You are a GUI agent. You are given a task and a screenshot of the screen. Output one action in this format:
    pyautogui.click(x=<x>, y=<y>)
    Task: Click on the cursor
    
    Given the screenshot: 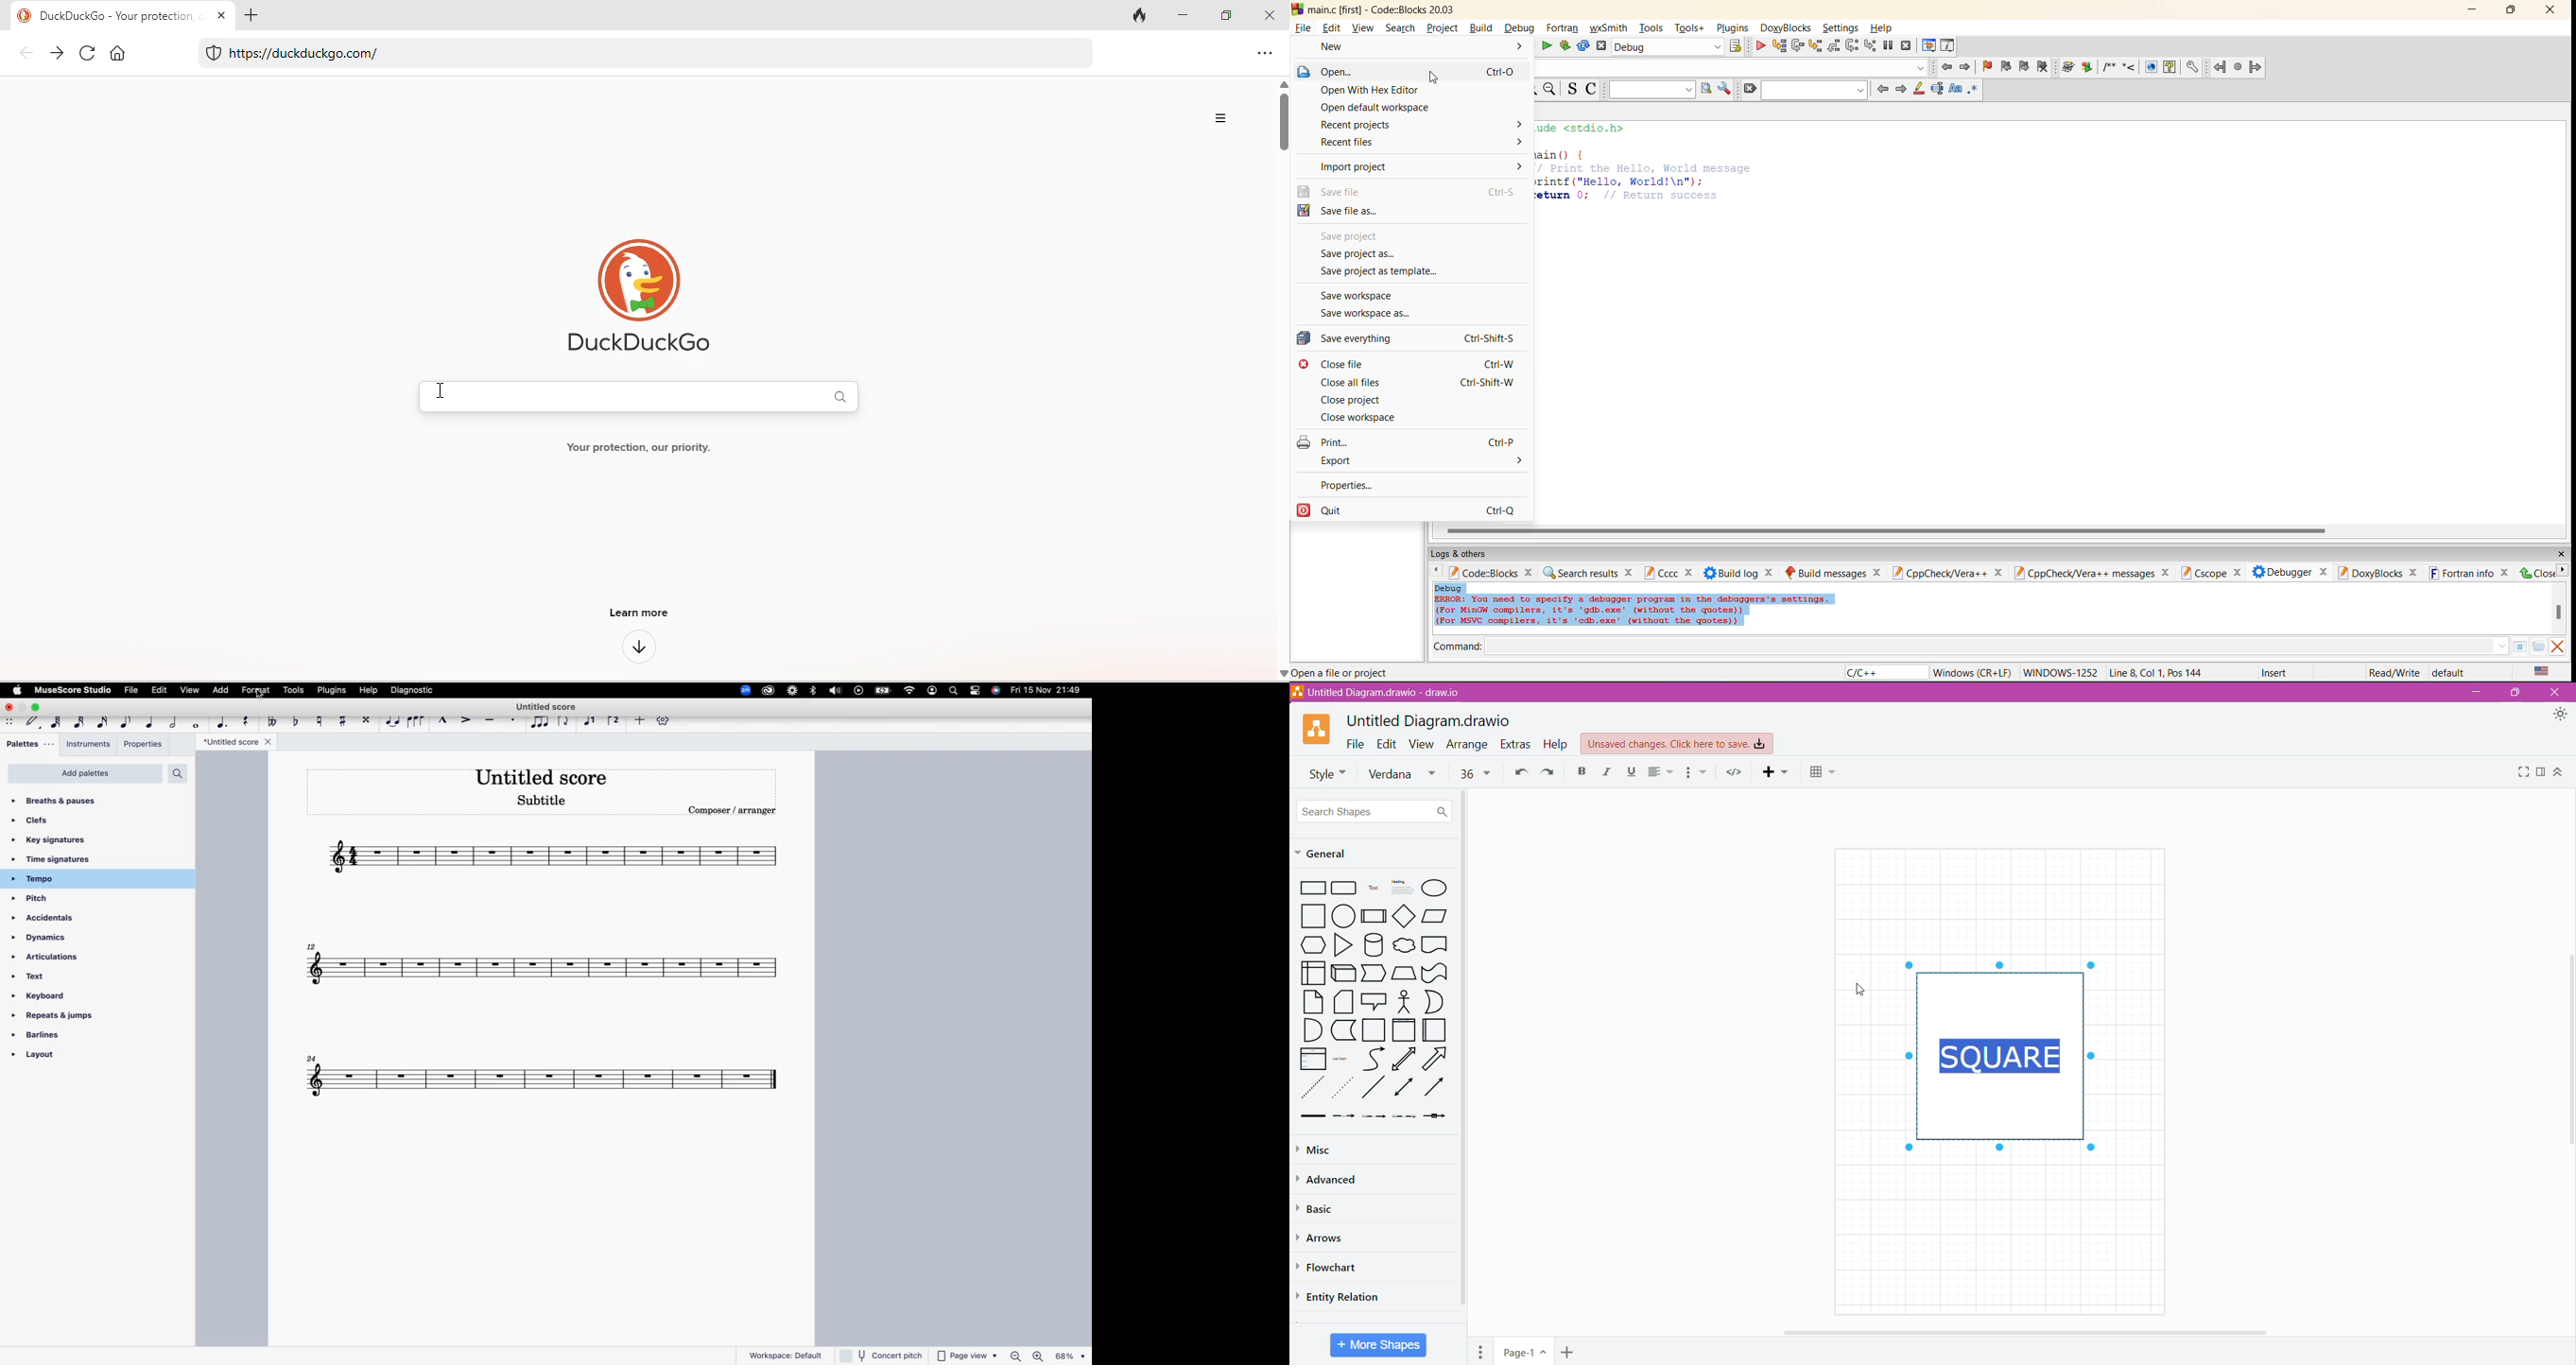 What is the action you would take?
    pyautogui.click(x=1433, y=78)
    